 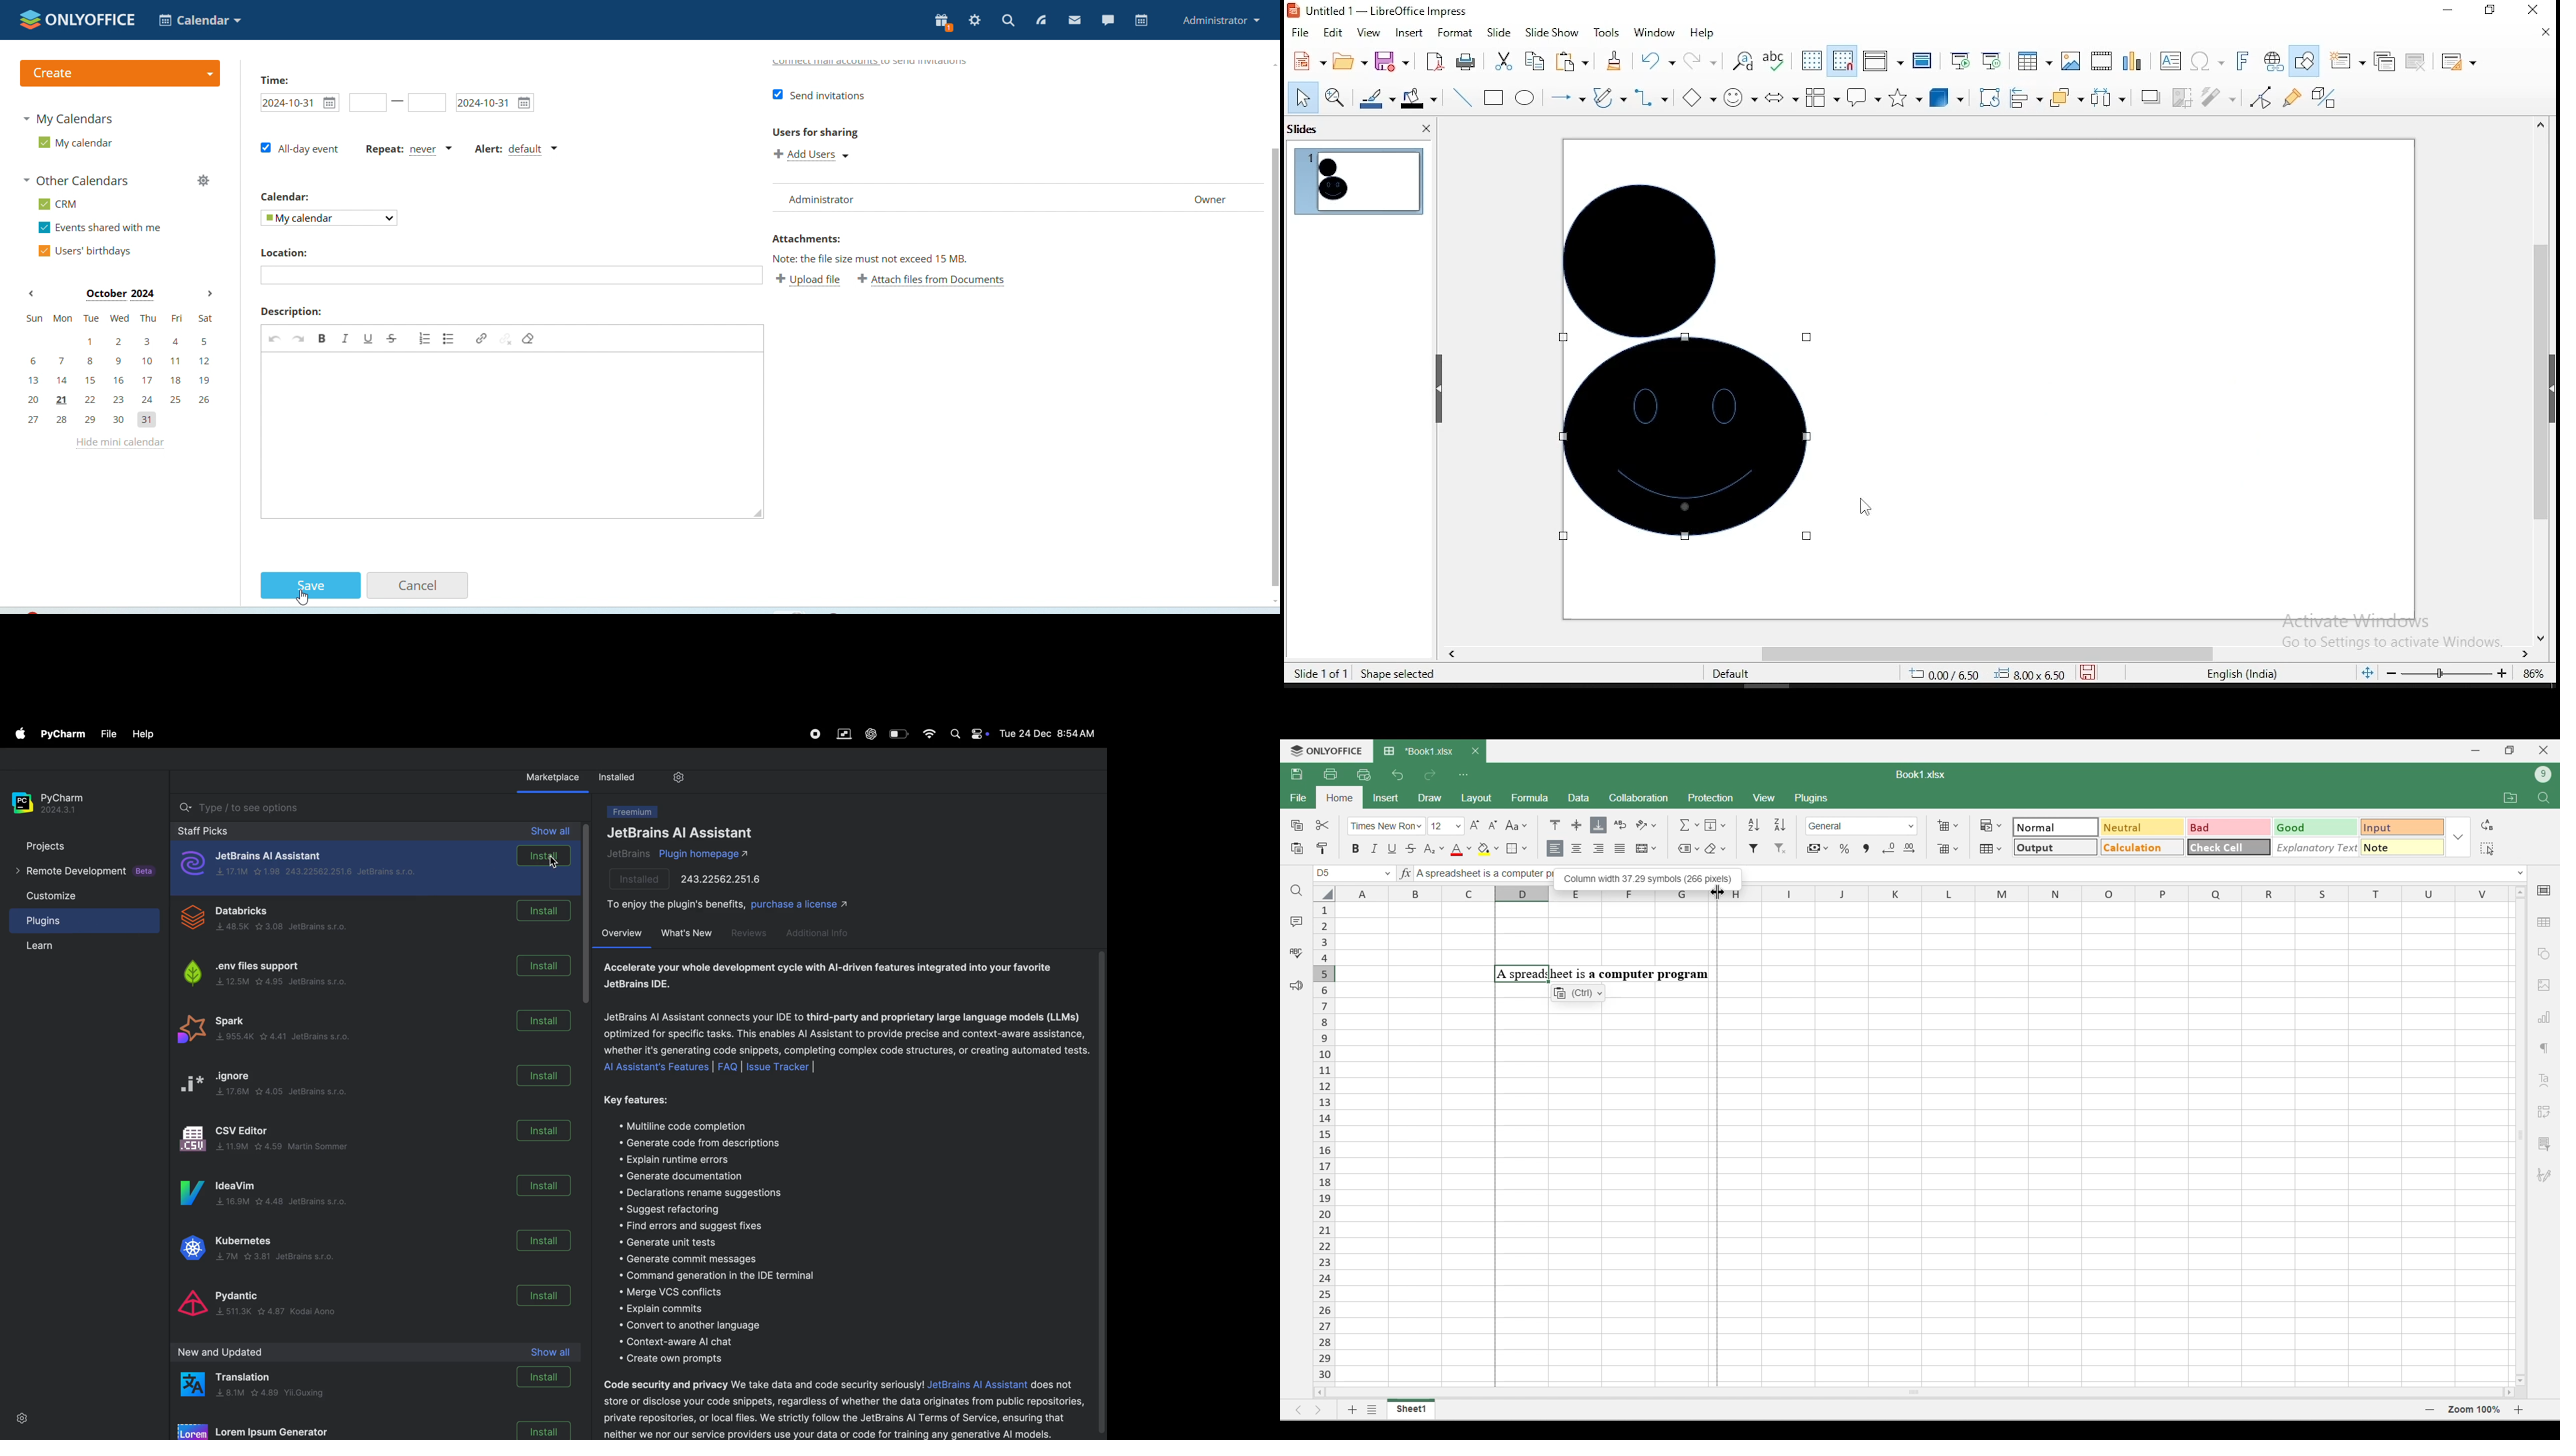 What do you see at coordinates (1431, 797) in the screenshot?
I see `Draw menu` at bounding box center [1431, 797].